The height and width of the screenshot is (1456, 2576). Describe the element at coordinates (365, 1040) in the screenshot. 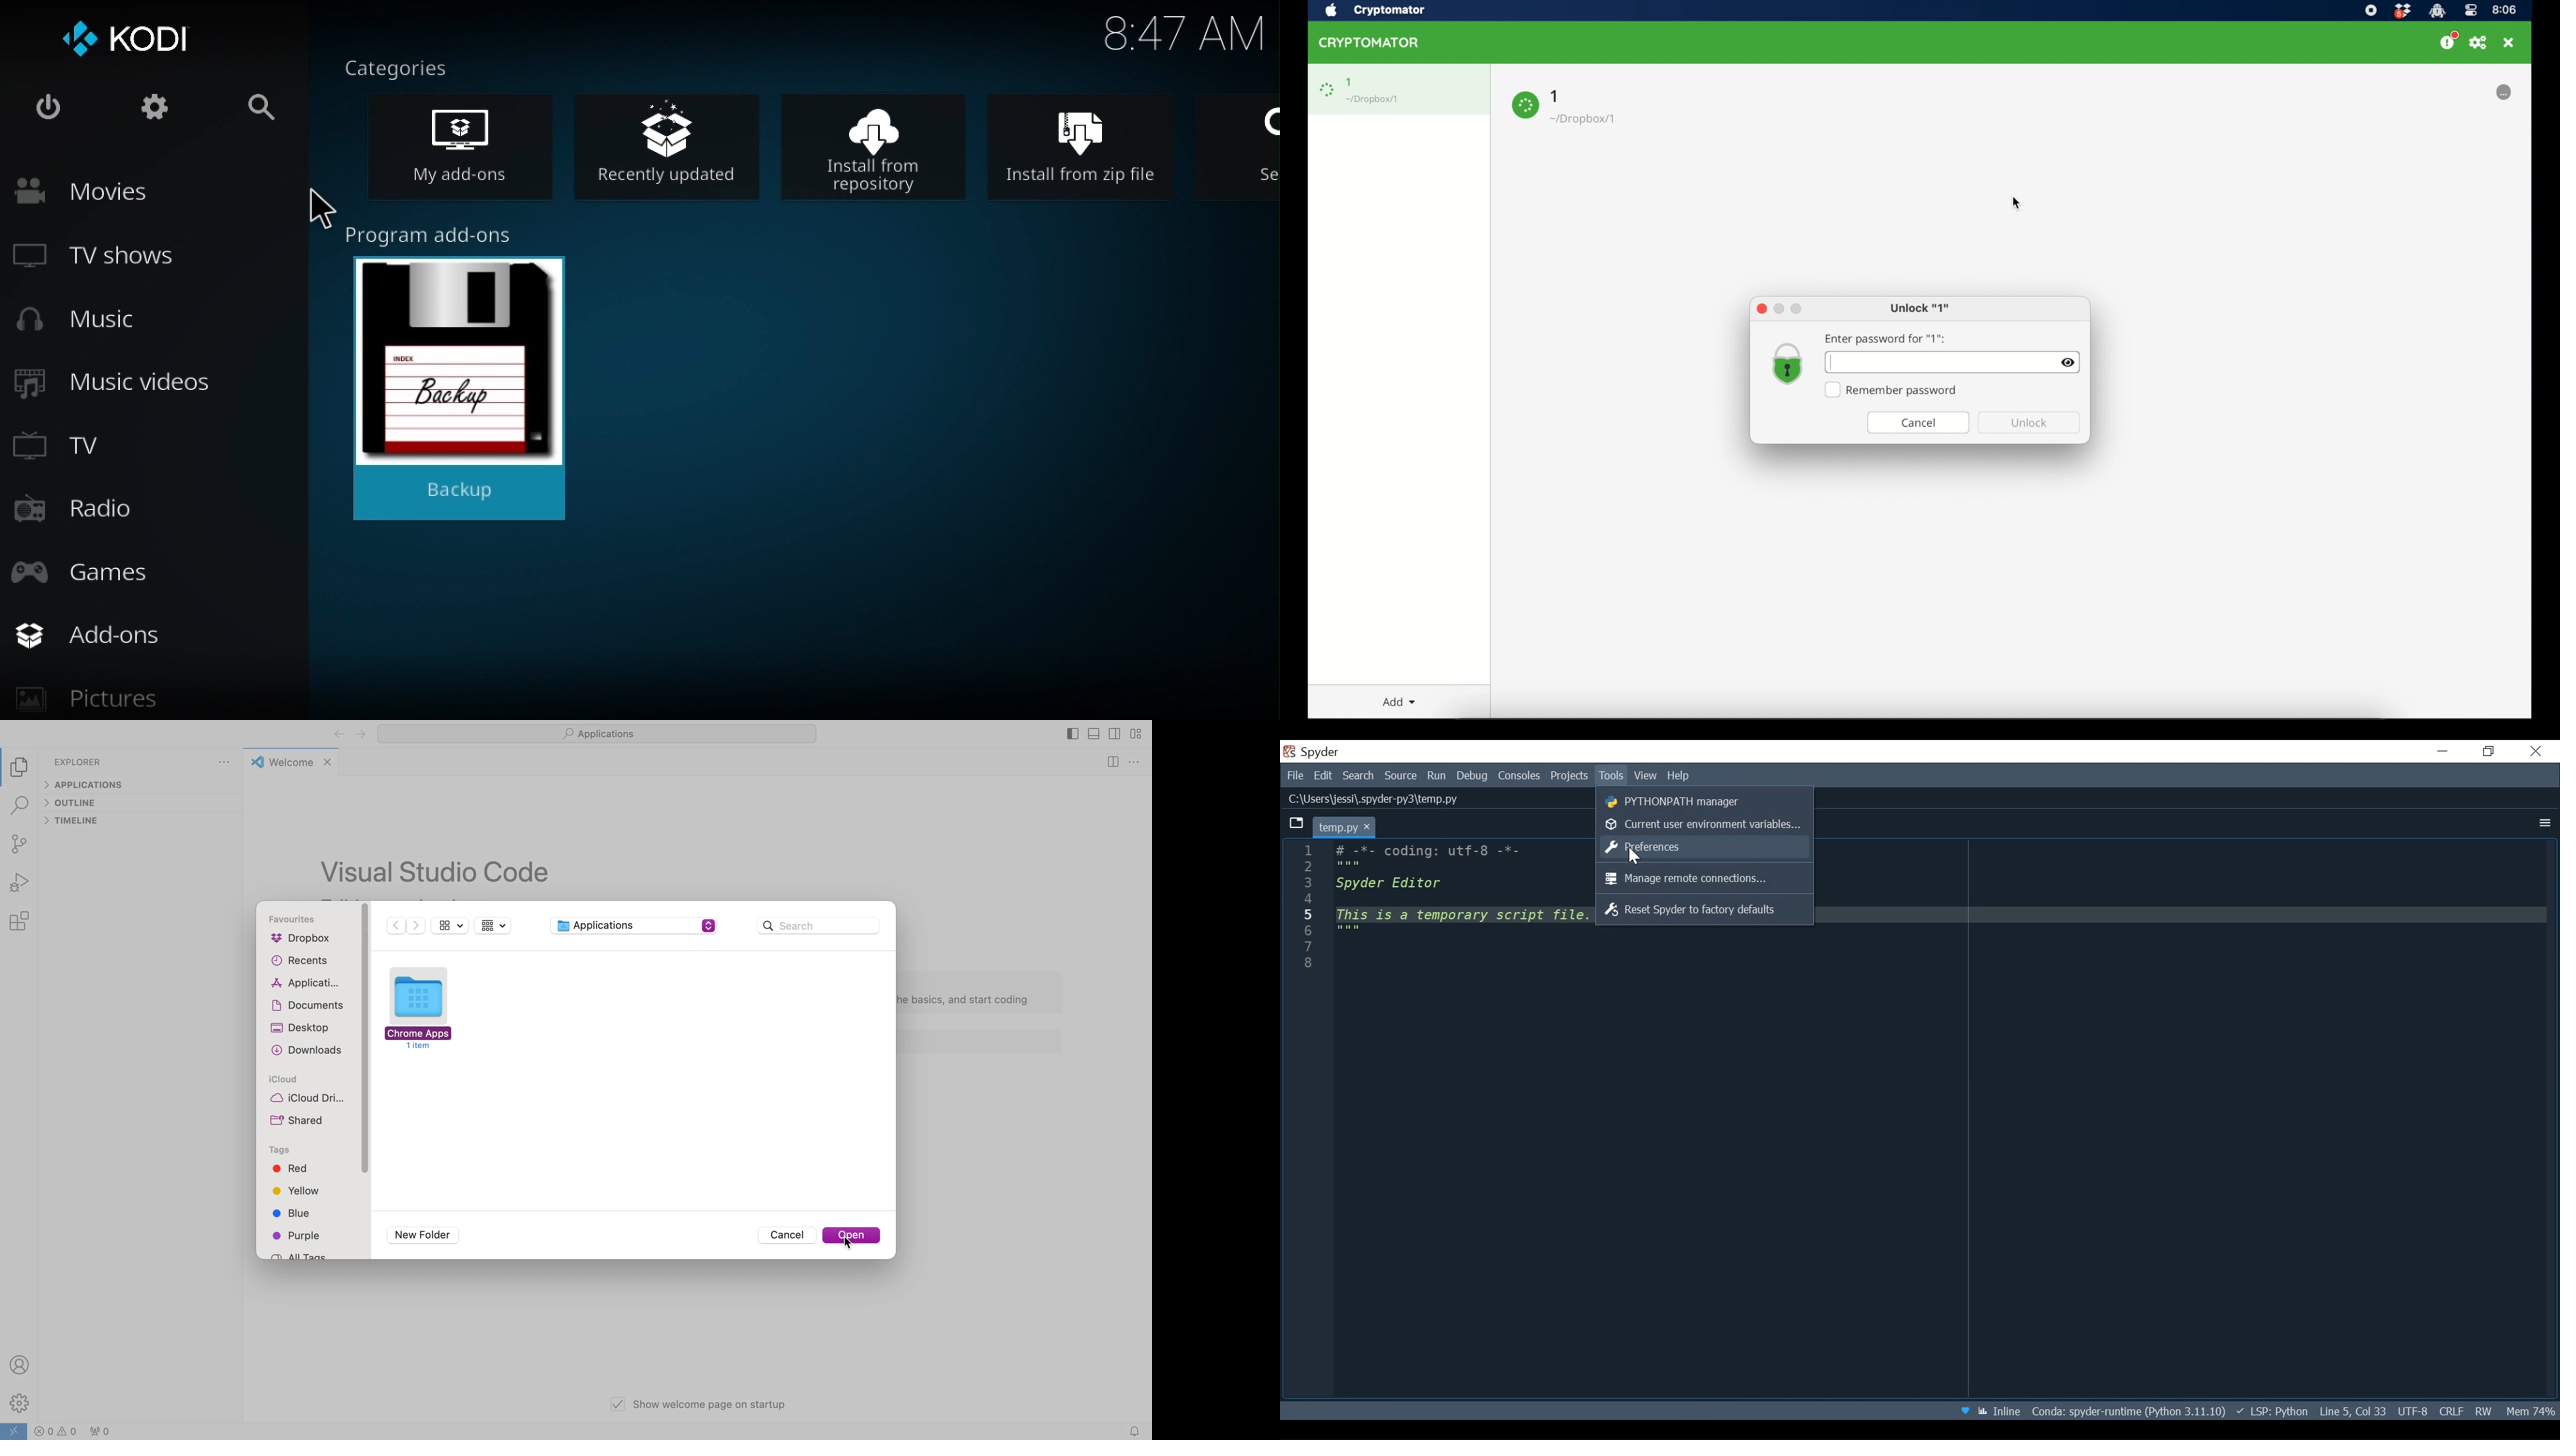

I see `vertical scroll bar` at that location.